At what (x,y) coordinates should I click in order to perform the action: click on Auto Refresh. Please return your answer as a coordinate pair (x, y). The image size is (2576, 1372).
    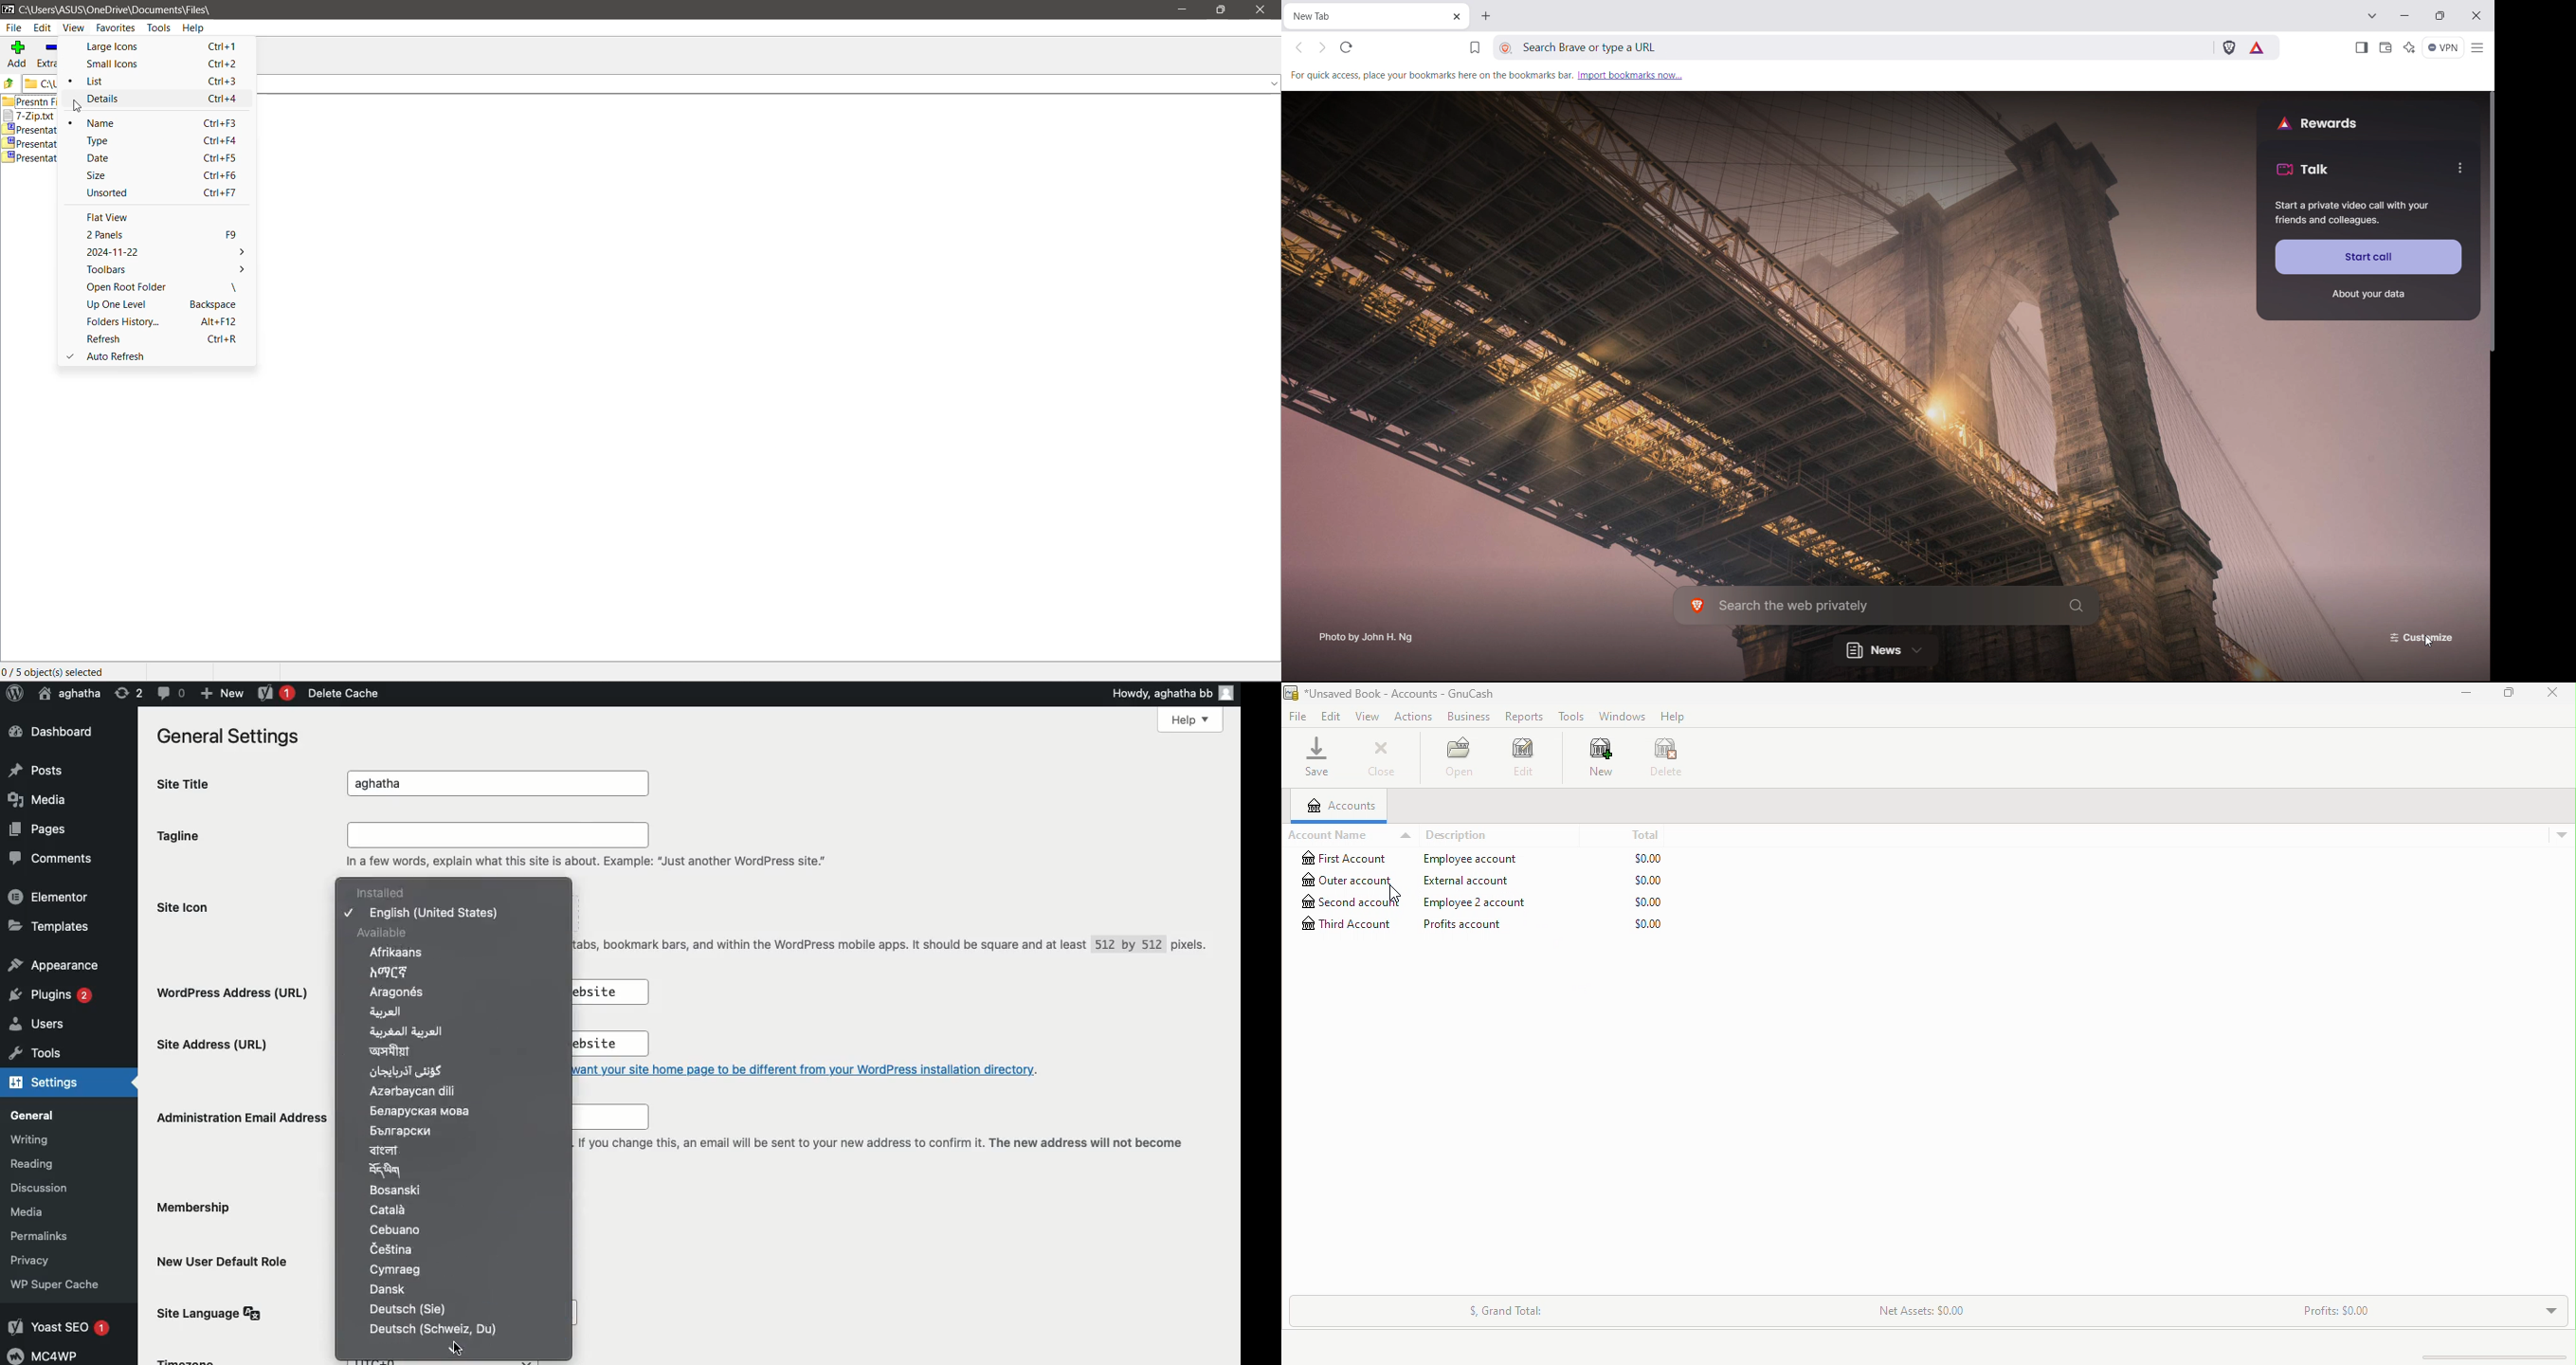
    Looking at the image, I should click on (138, 357).